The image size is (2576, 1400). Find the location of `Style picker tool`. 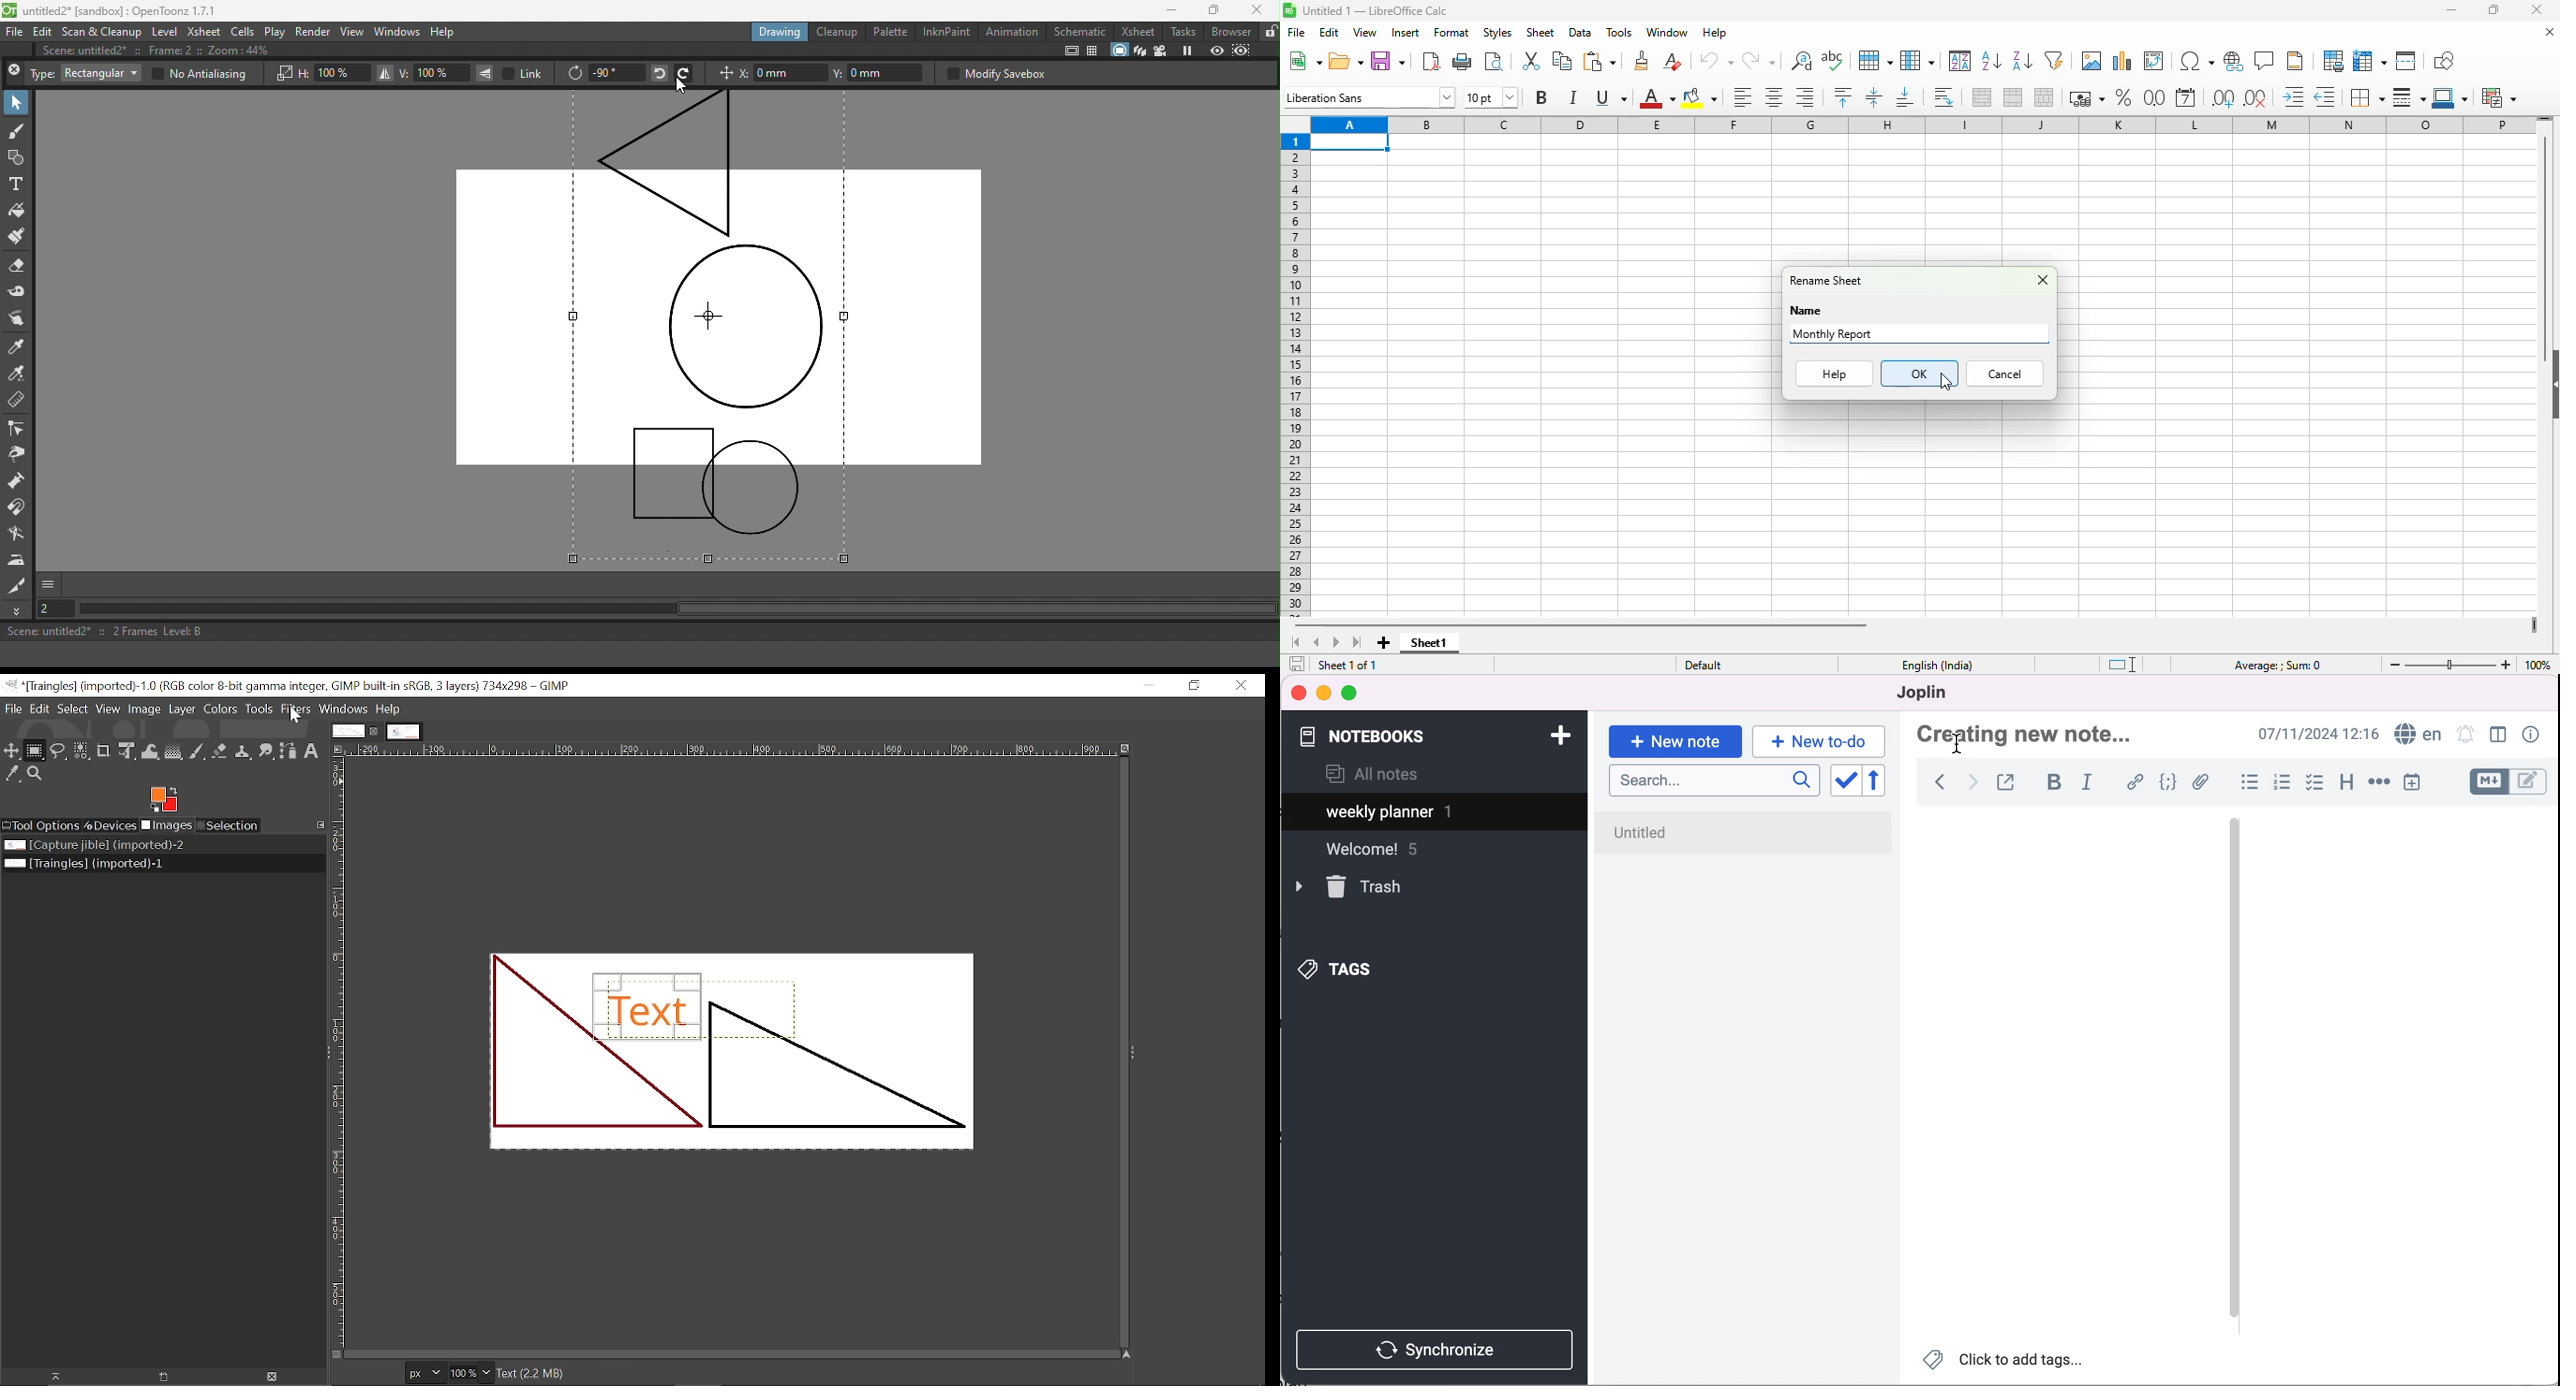

Style picker tool is located at coordinates (19, 347).